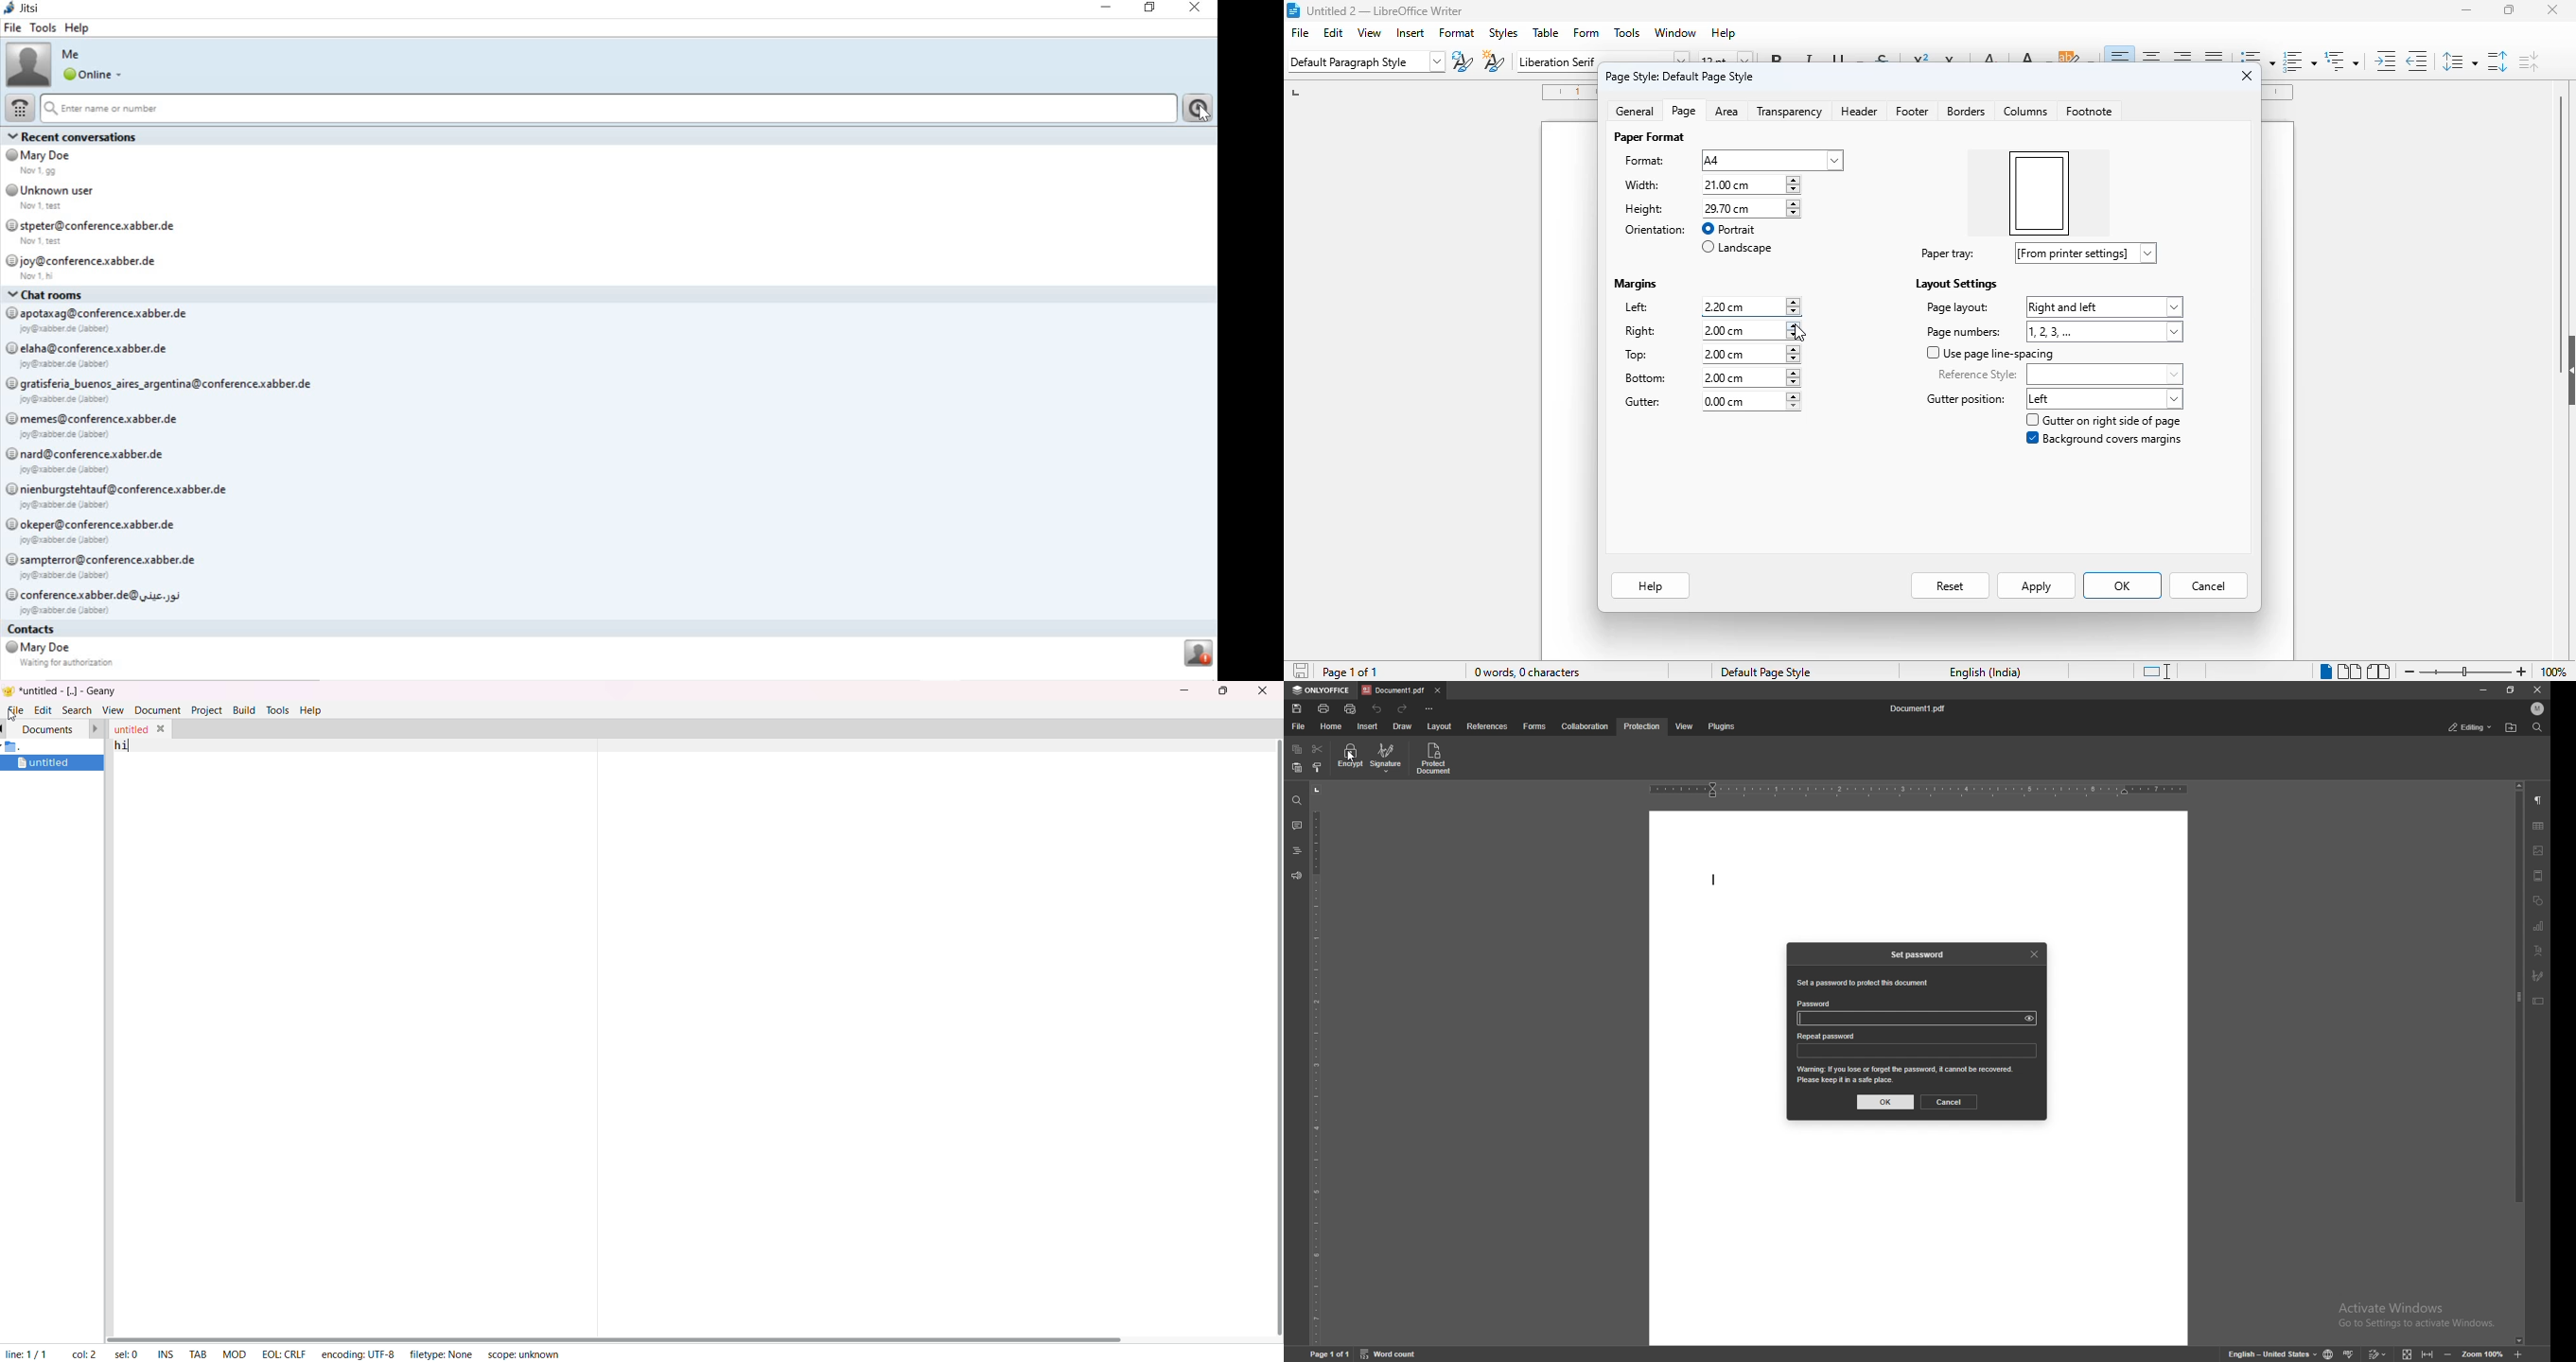  I want to click on book view, so click(2380, 671).